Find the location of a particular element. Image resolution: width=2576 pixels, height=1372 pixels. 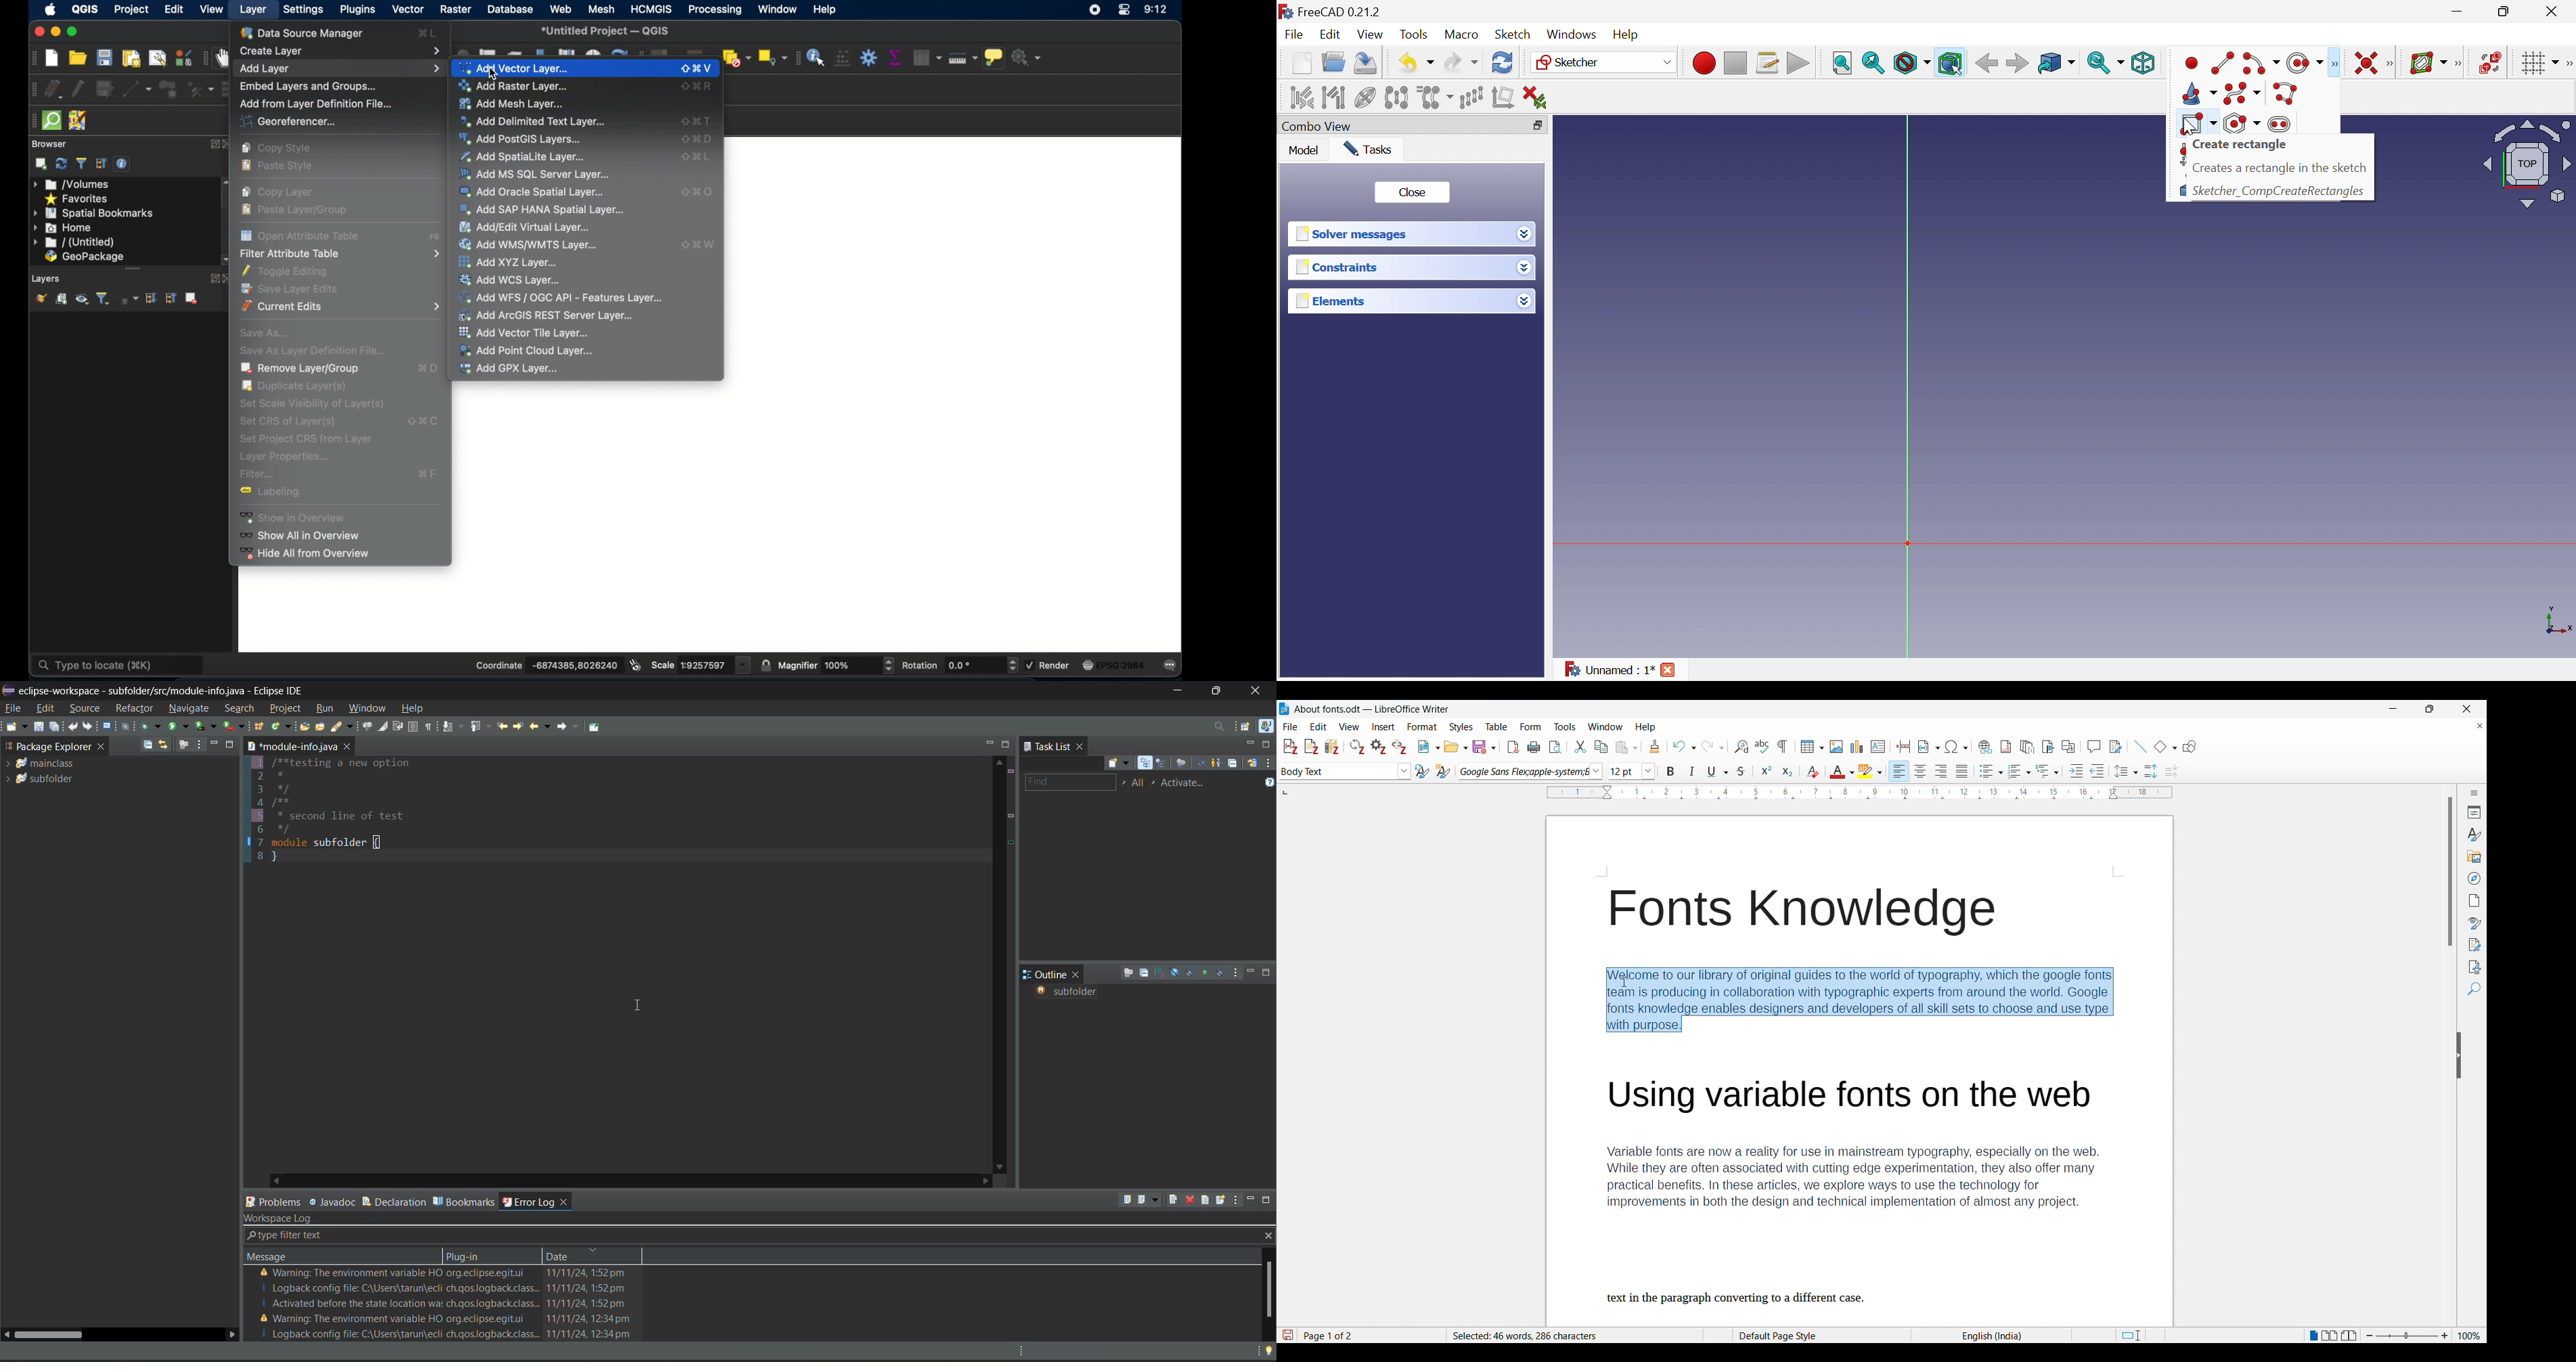

project is located at coordinates (132, 9).